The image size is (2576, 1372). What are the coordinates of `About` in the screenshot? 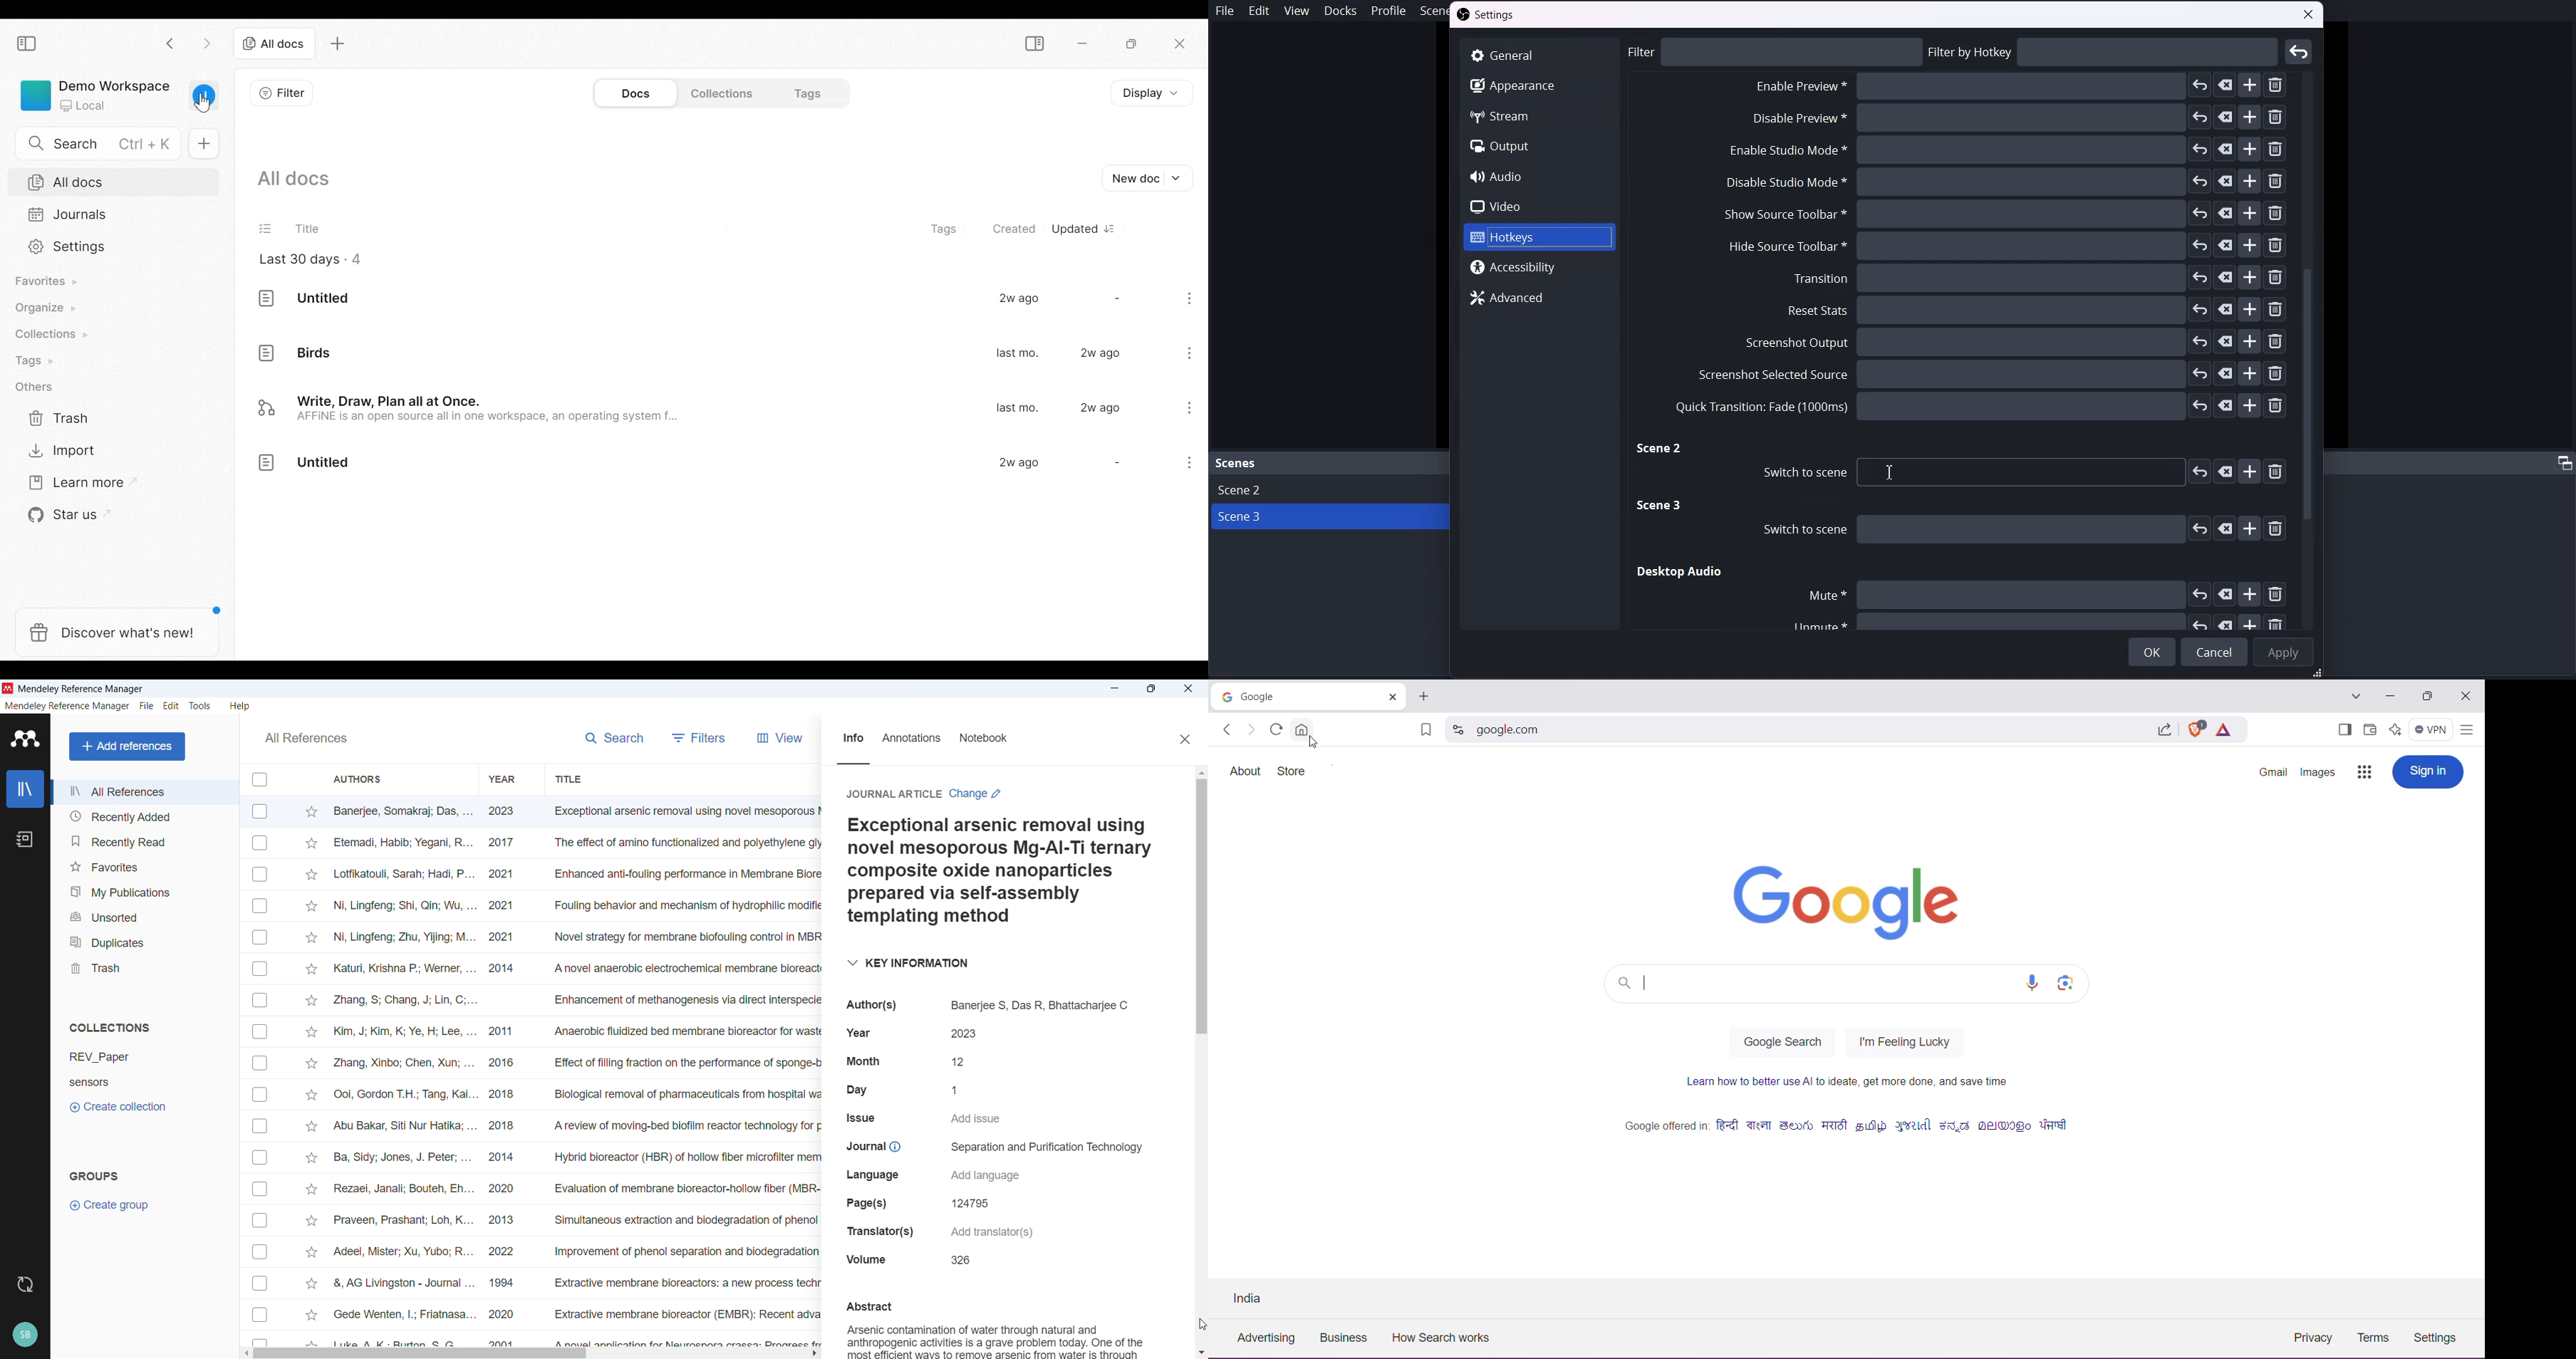 It's located at (1246, 771).